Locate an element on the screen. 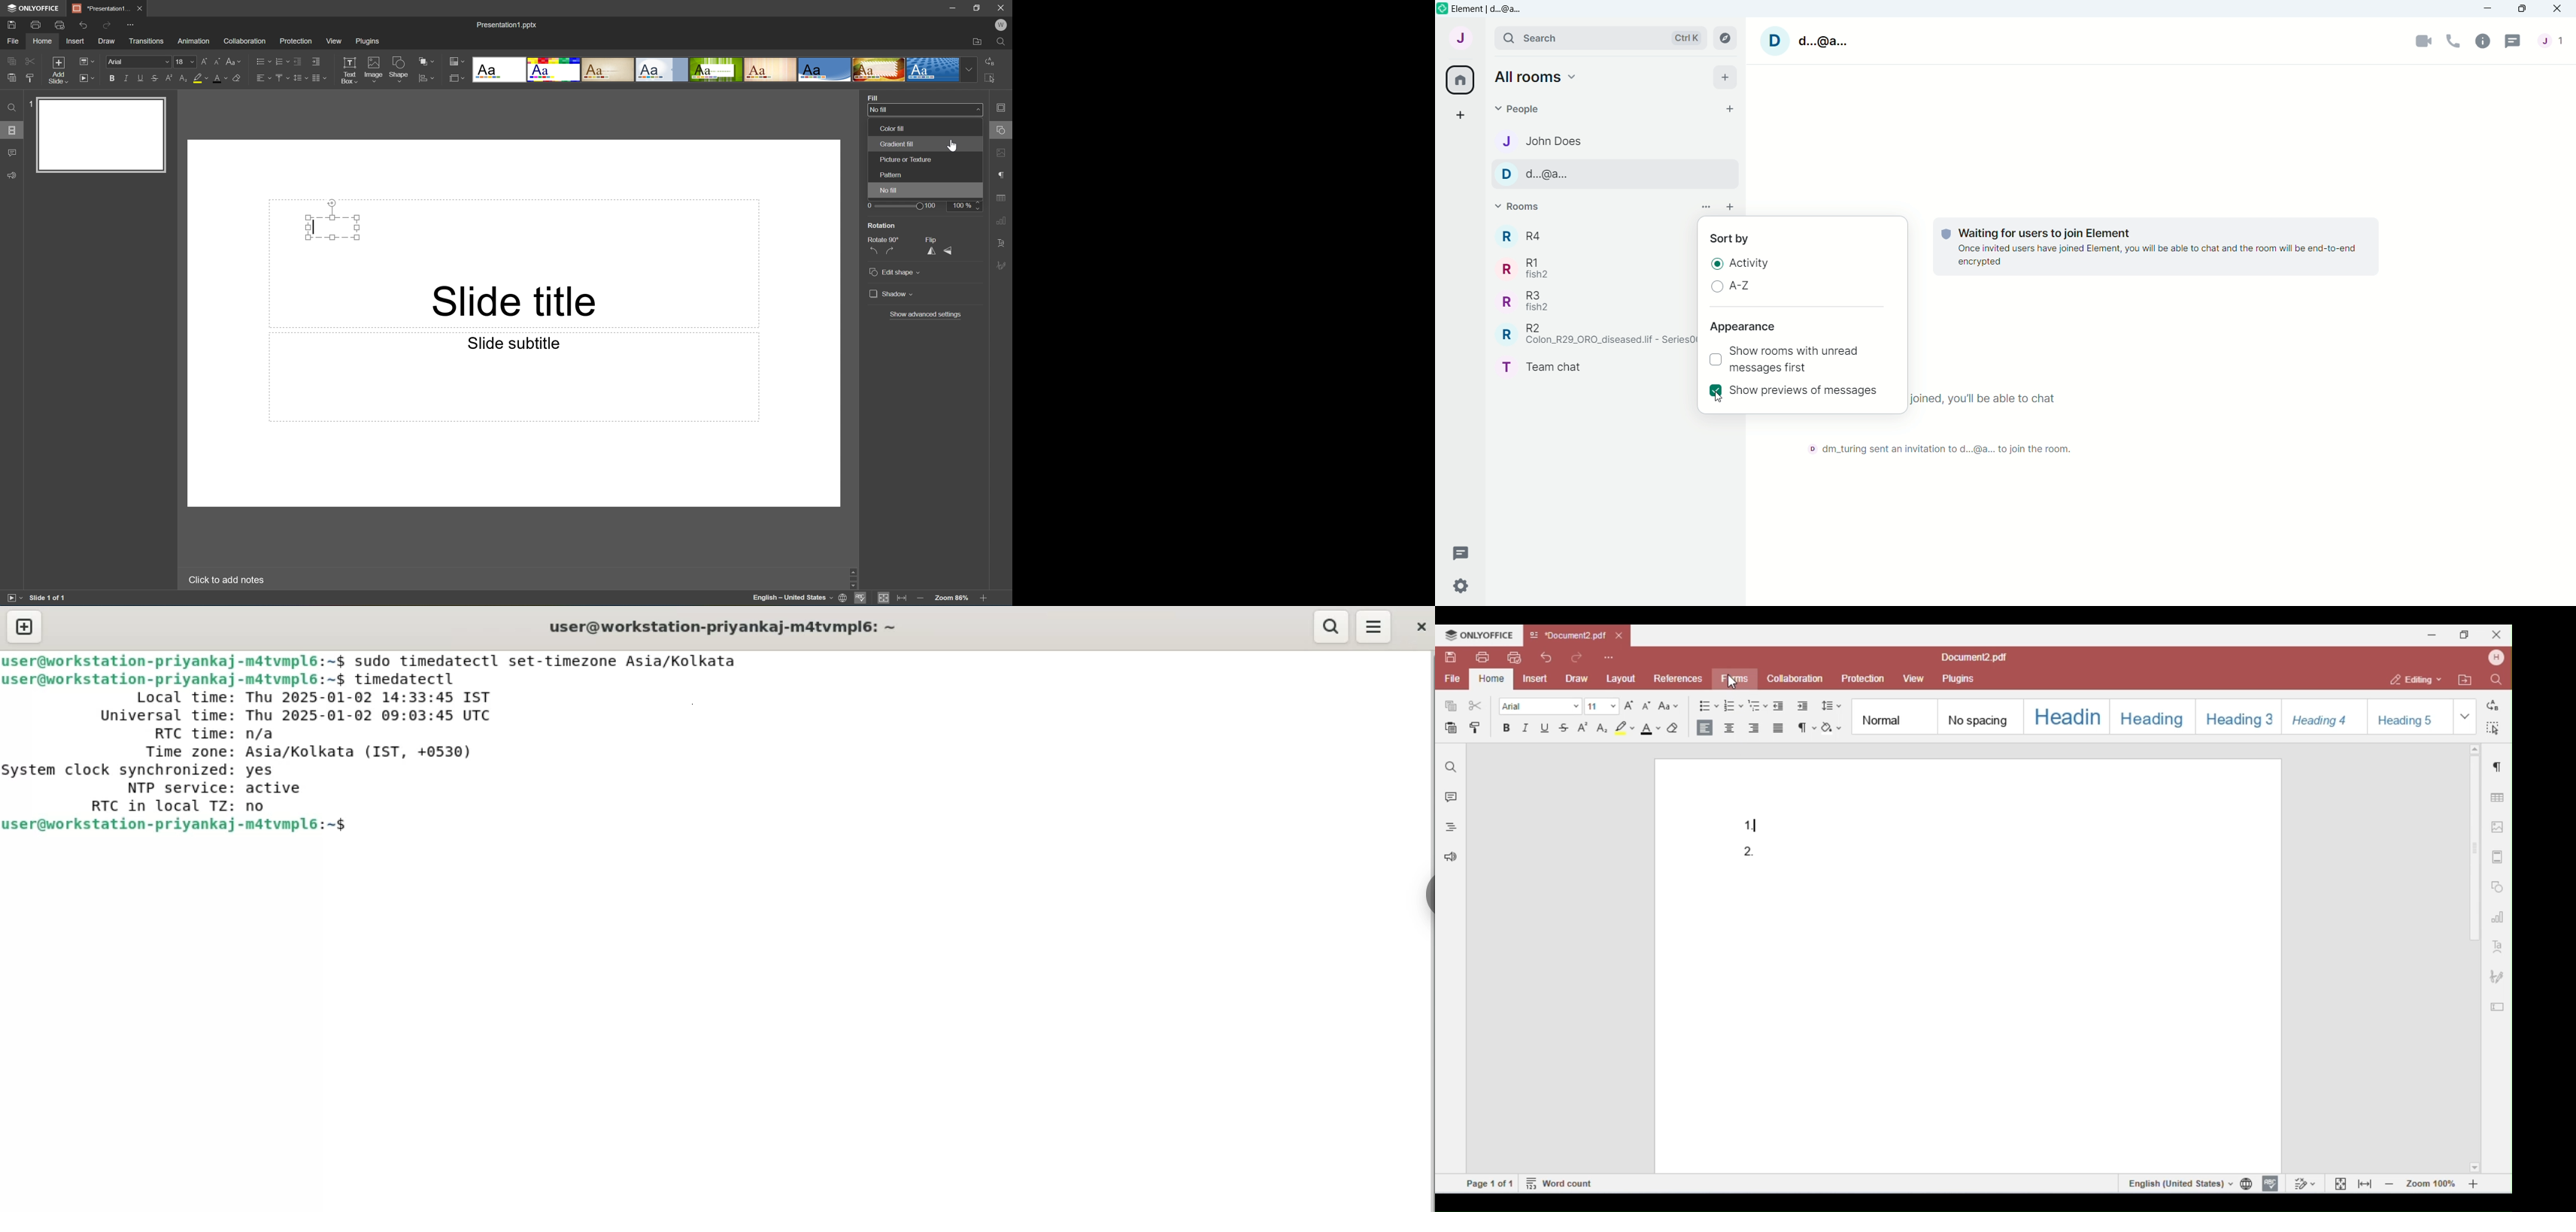 The image size is (2576, 1232). Room R2 is located at coordinates (1591, 335).